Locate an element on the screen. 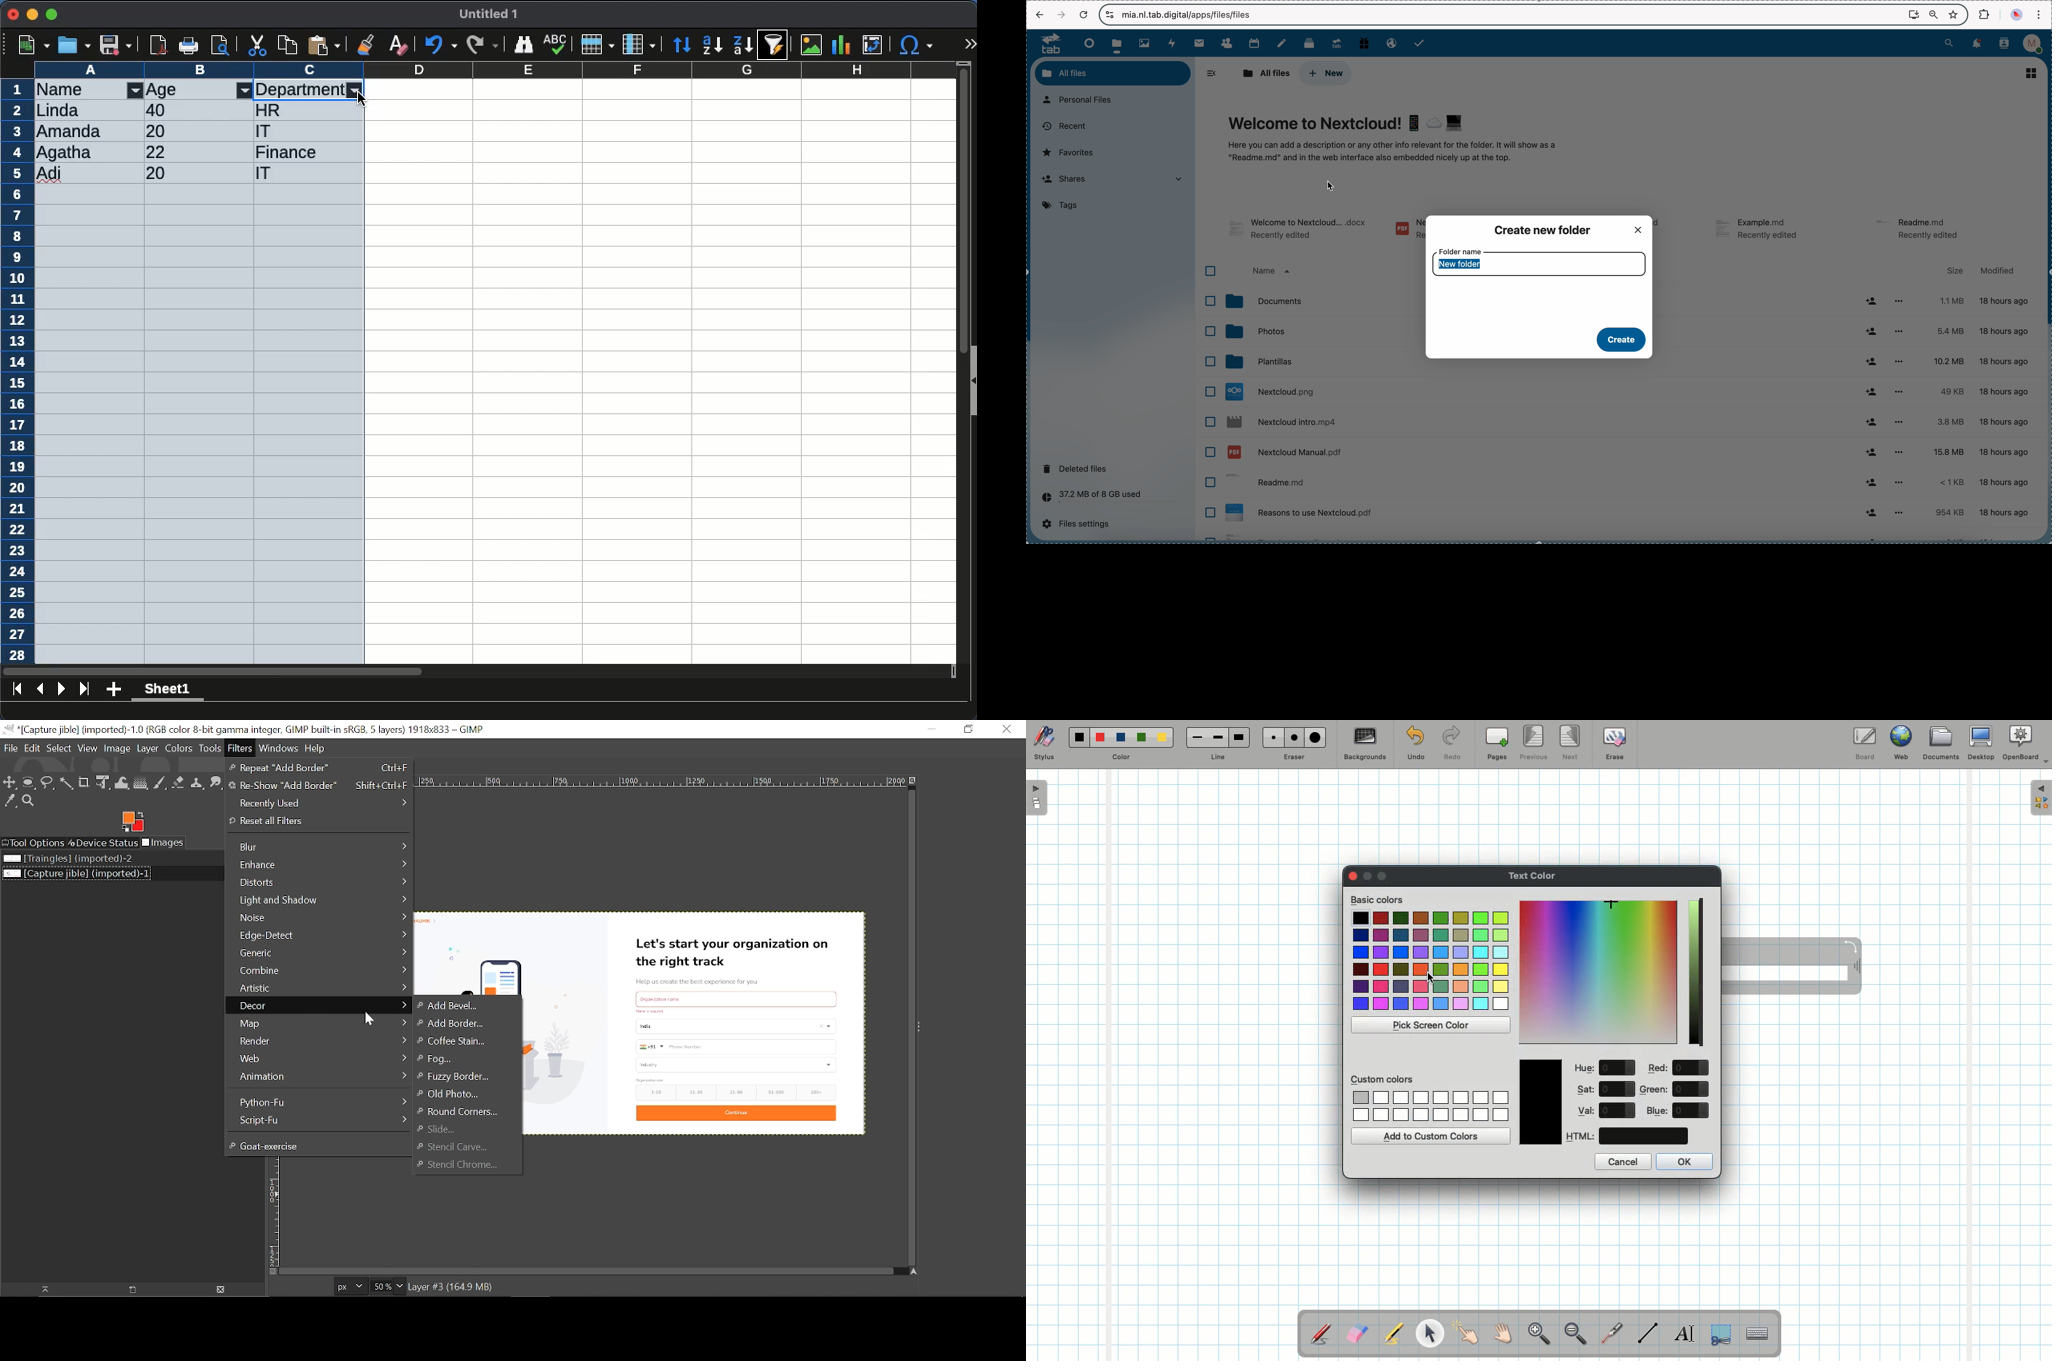  modified is located at coordinates (1996, 271).